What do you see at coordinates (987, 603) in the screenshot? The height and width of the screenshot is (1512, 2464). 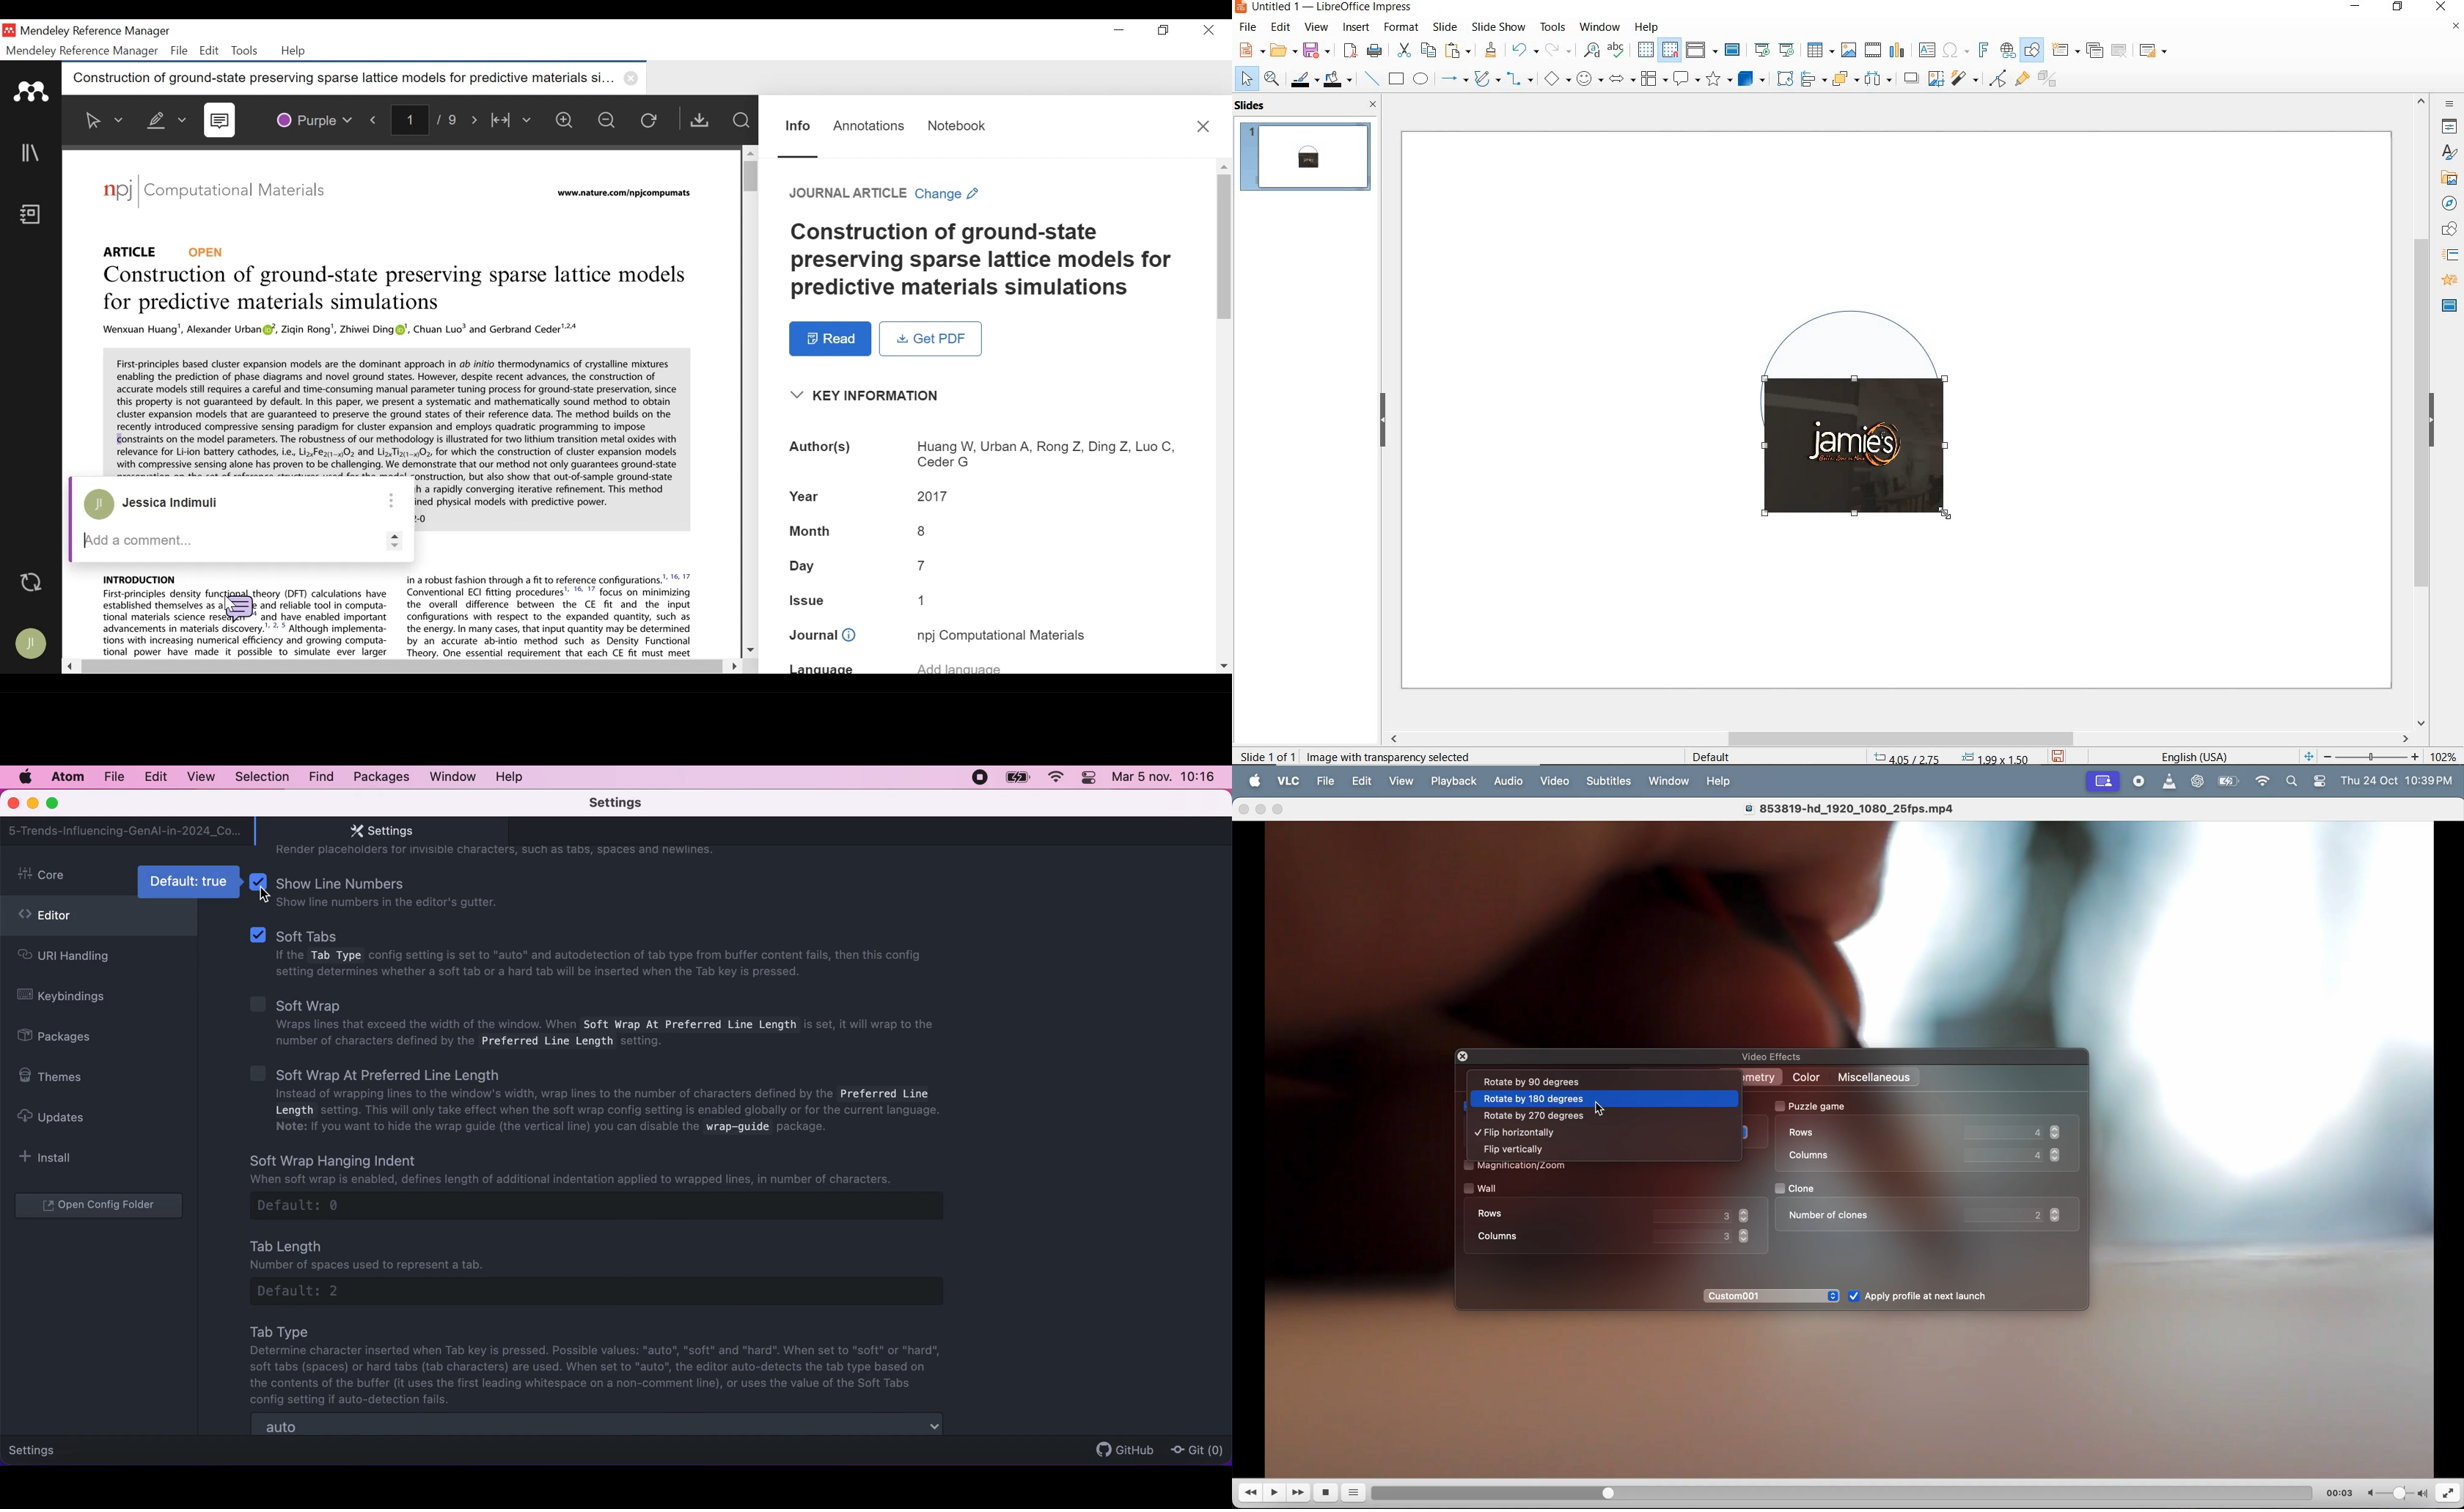 I see `Issue` at bounding box center [987, 603].